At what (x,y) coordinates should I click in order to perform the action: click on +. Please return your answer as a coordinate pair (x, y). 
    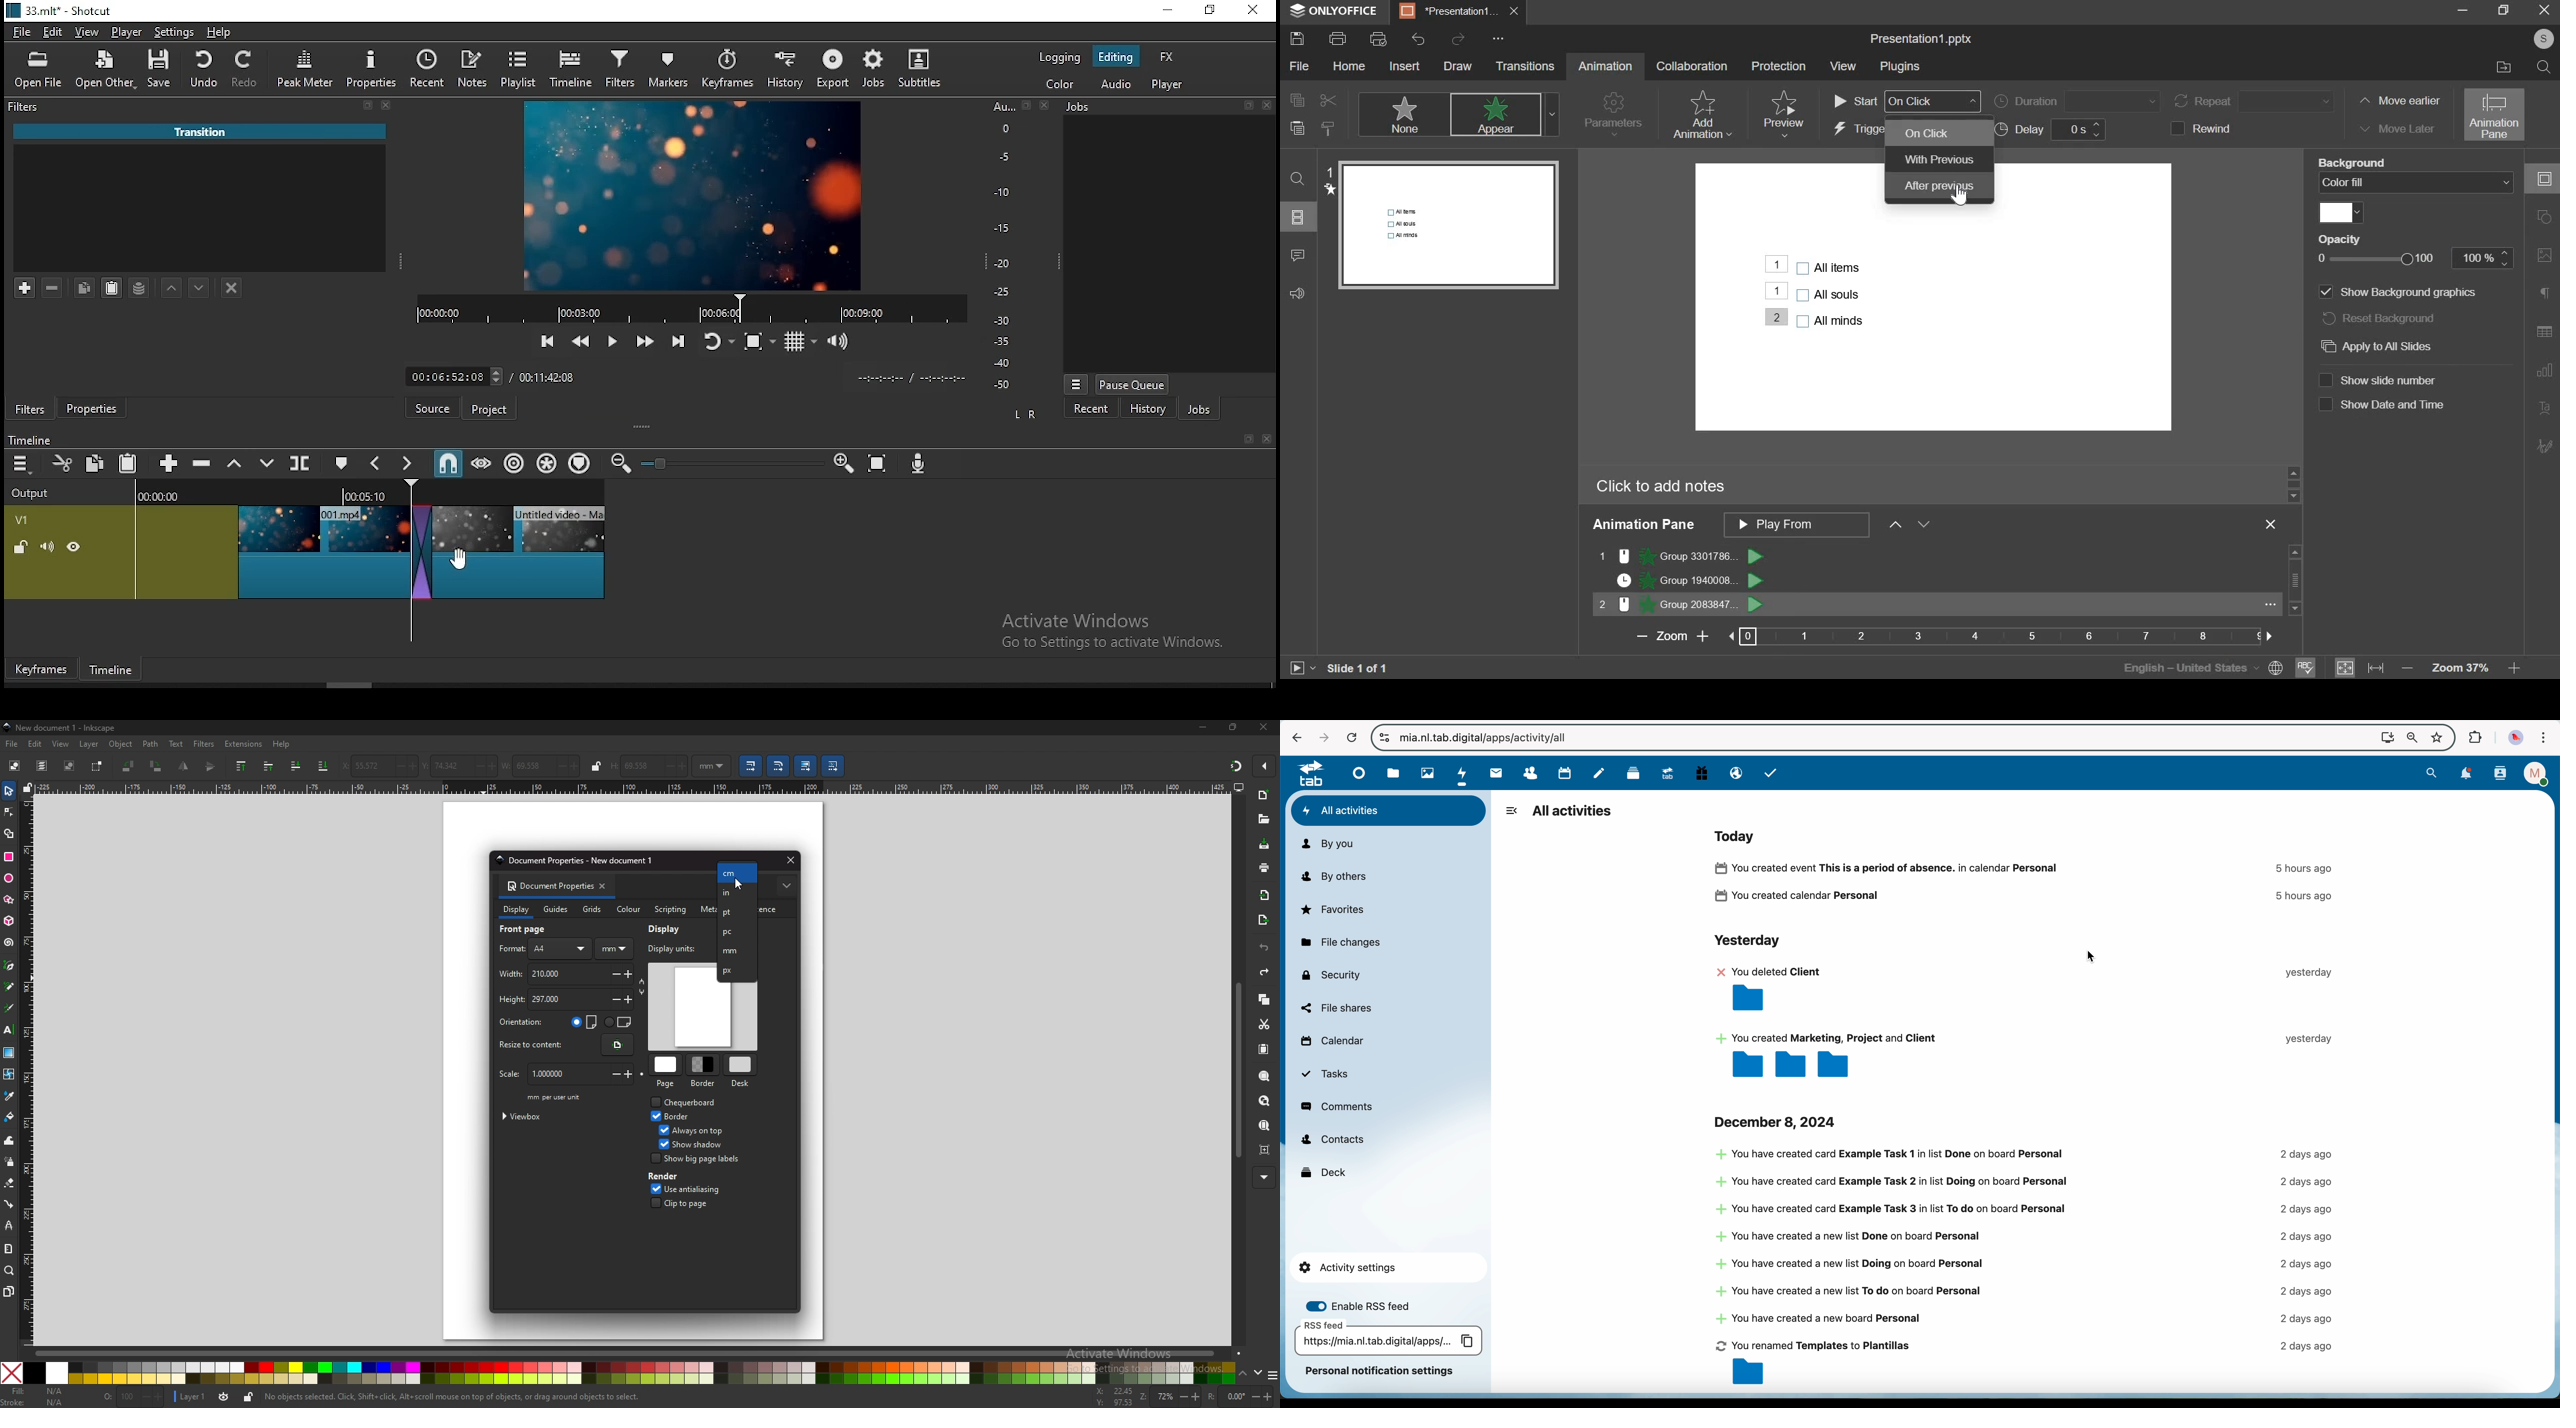
    Looking at the image, I should click on (1195, 1397).